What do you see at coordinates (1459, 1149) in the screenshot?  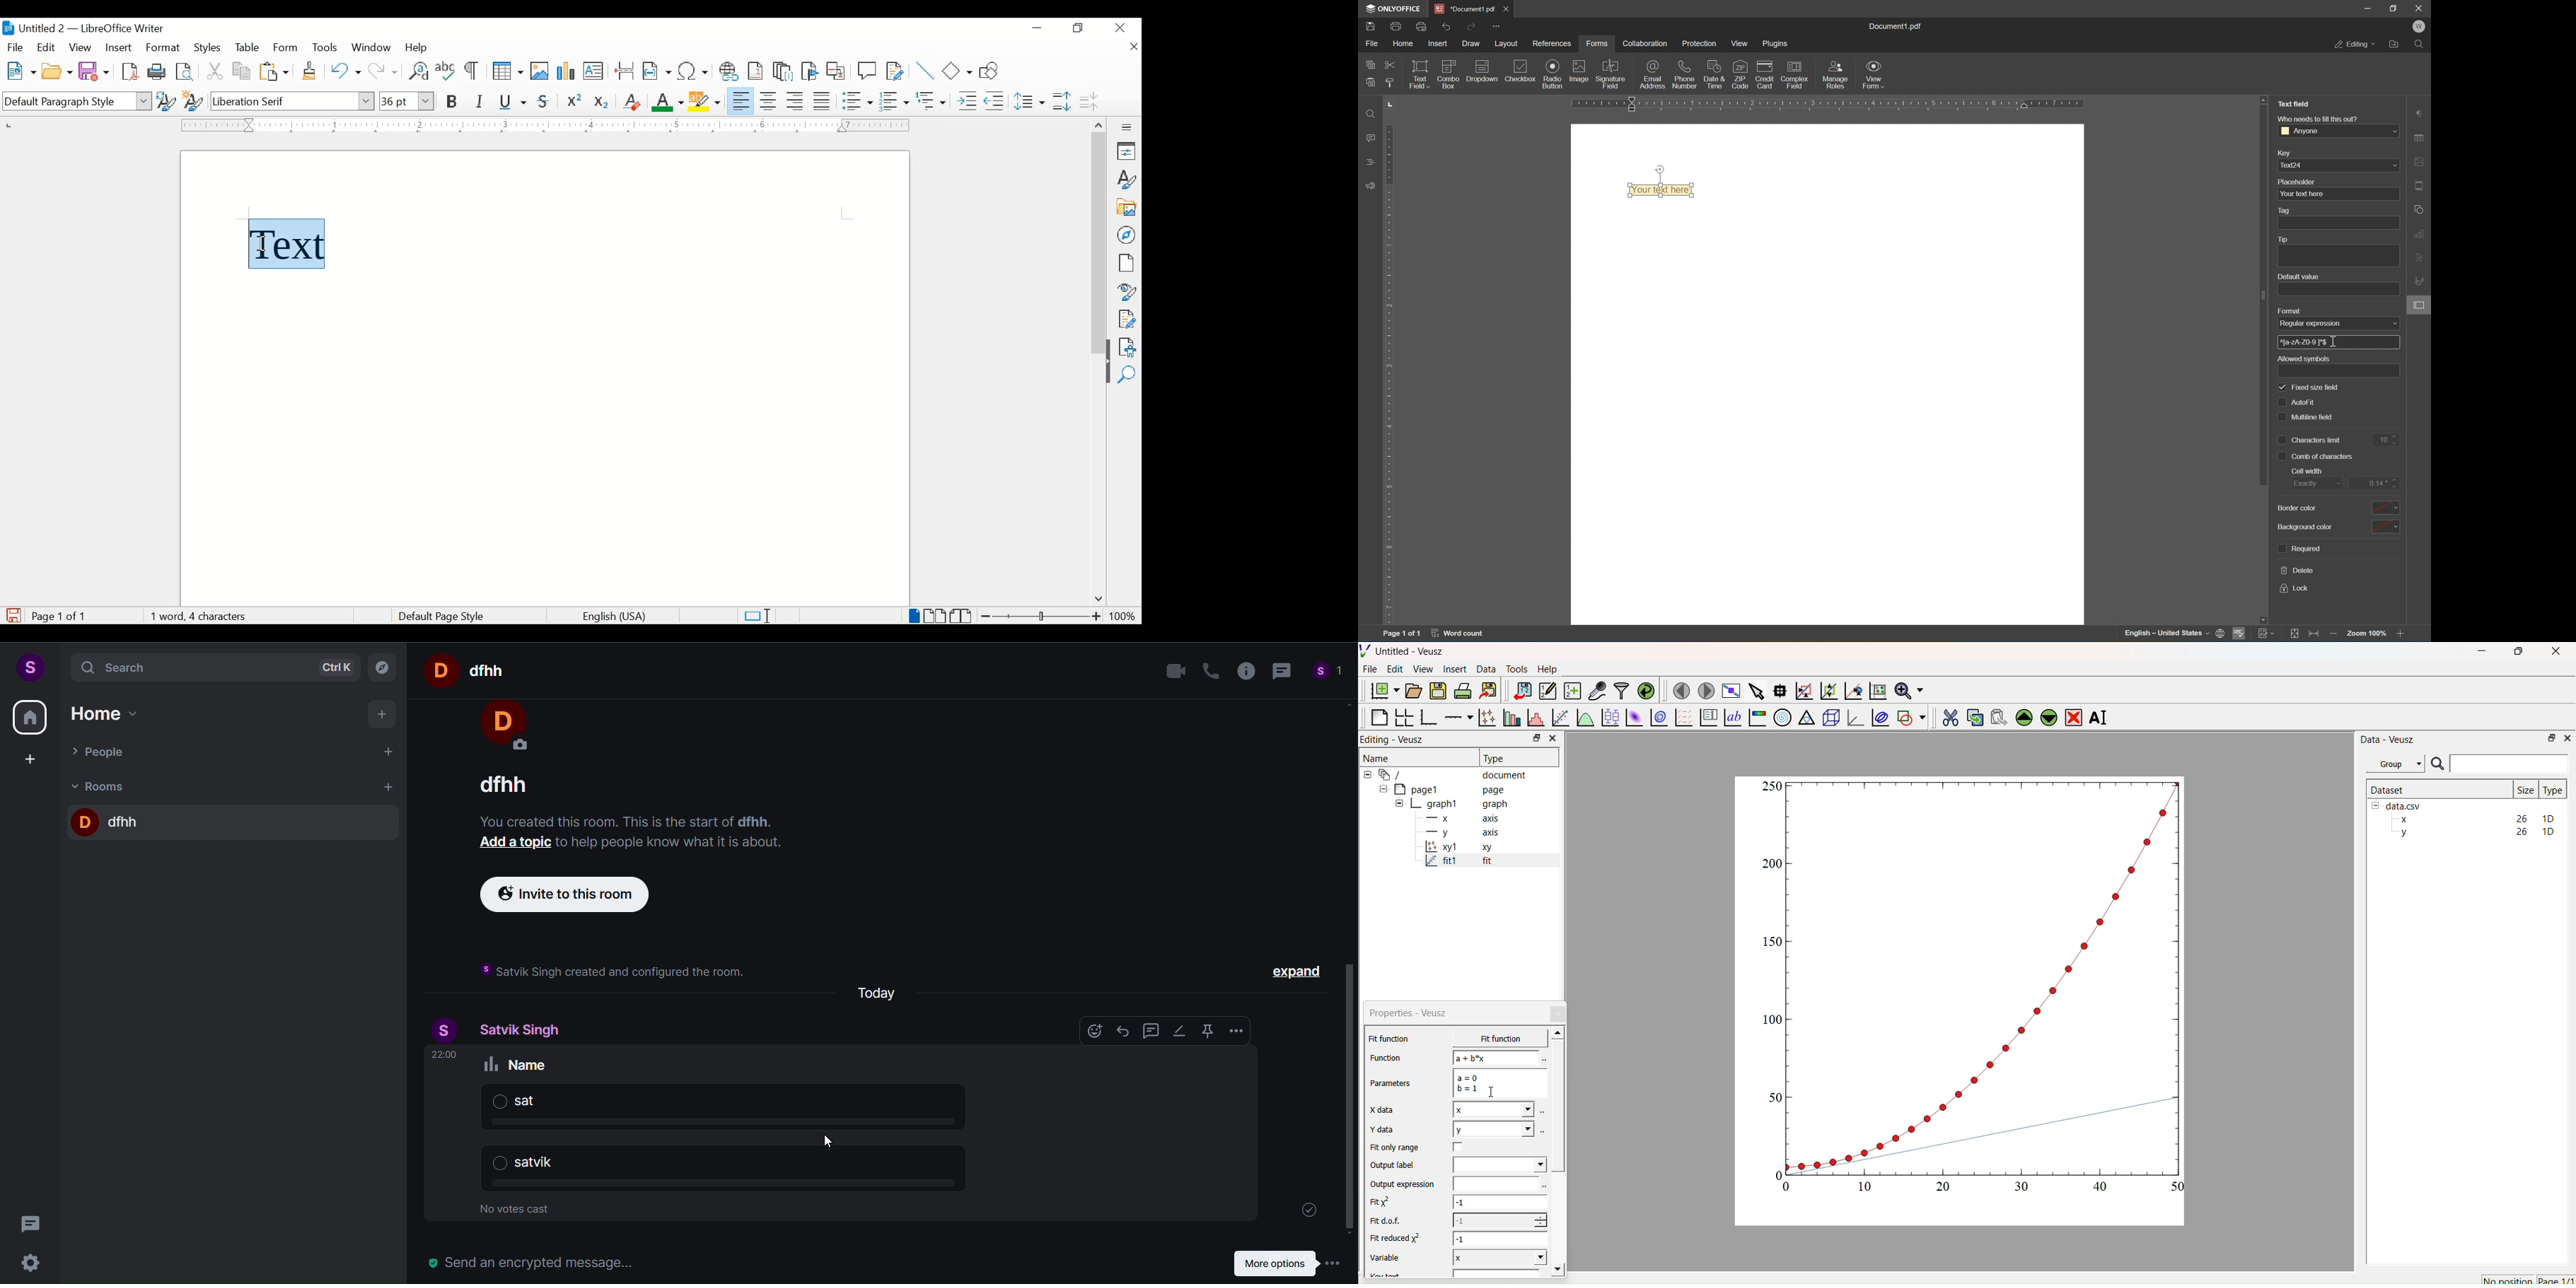 I see `Checkbox` at bounding box center [1459, 1149].